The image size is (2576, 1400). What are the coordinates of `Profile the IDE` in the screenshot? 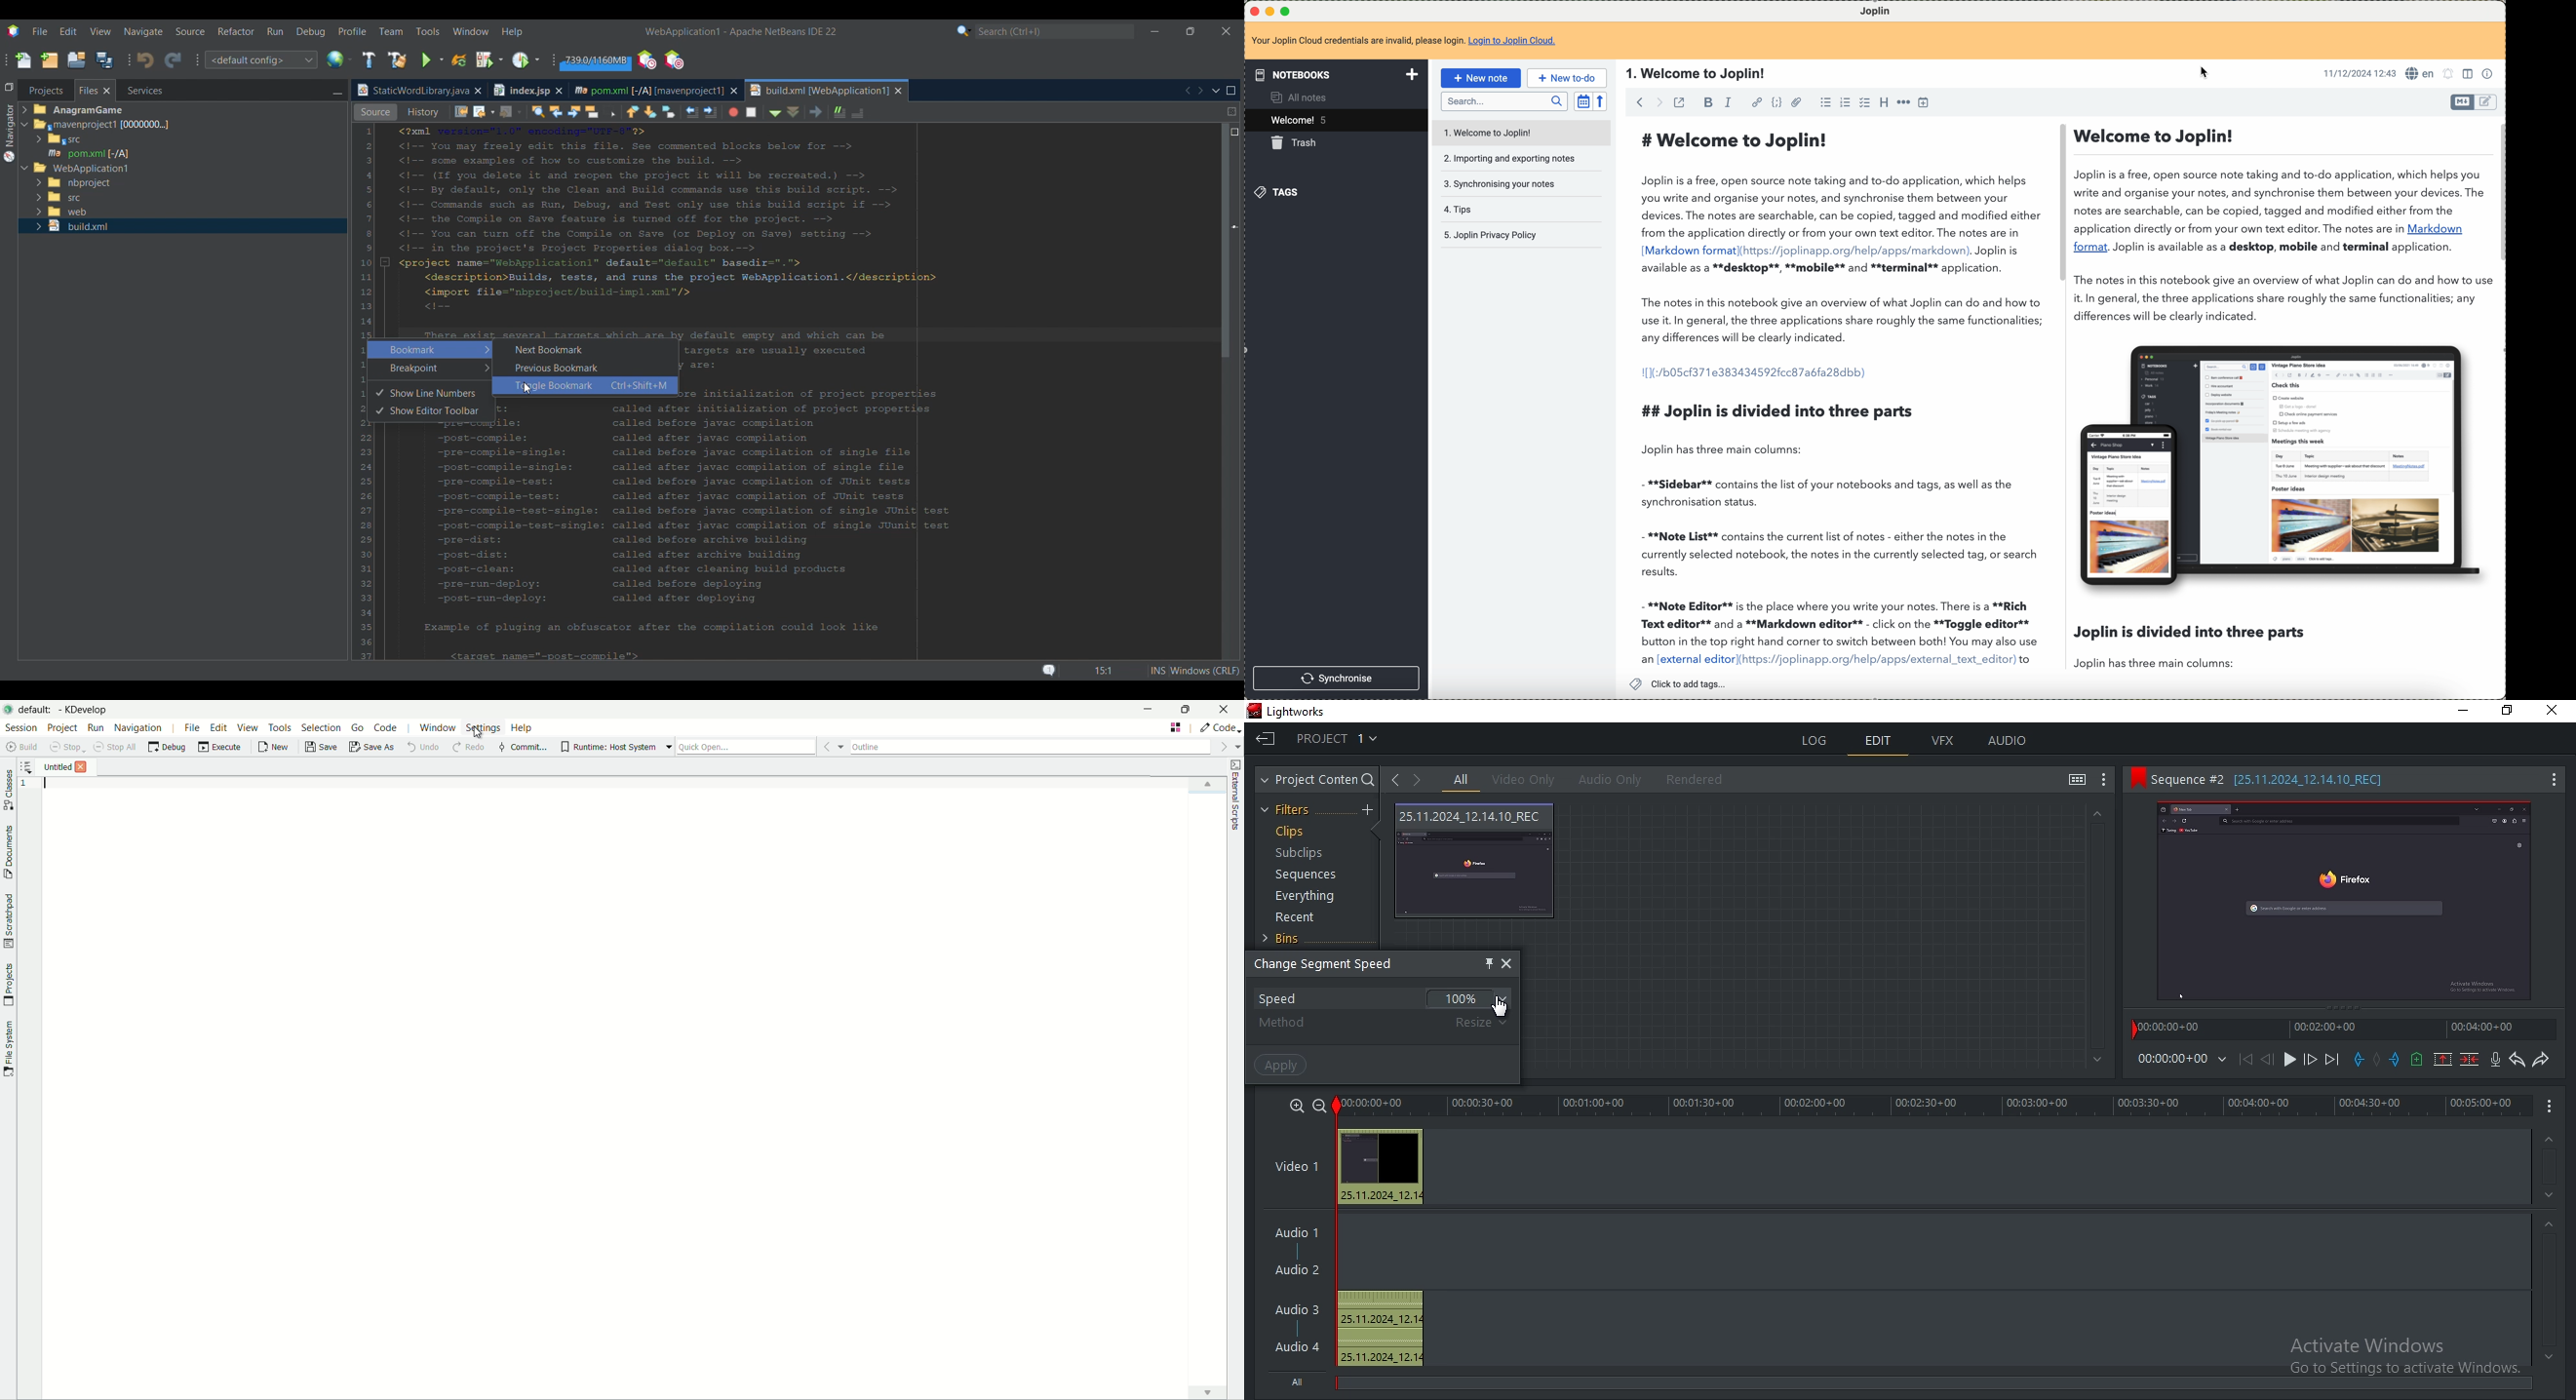 It's located at (648, 60).